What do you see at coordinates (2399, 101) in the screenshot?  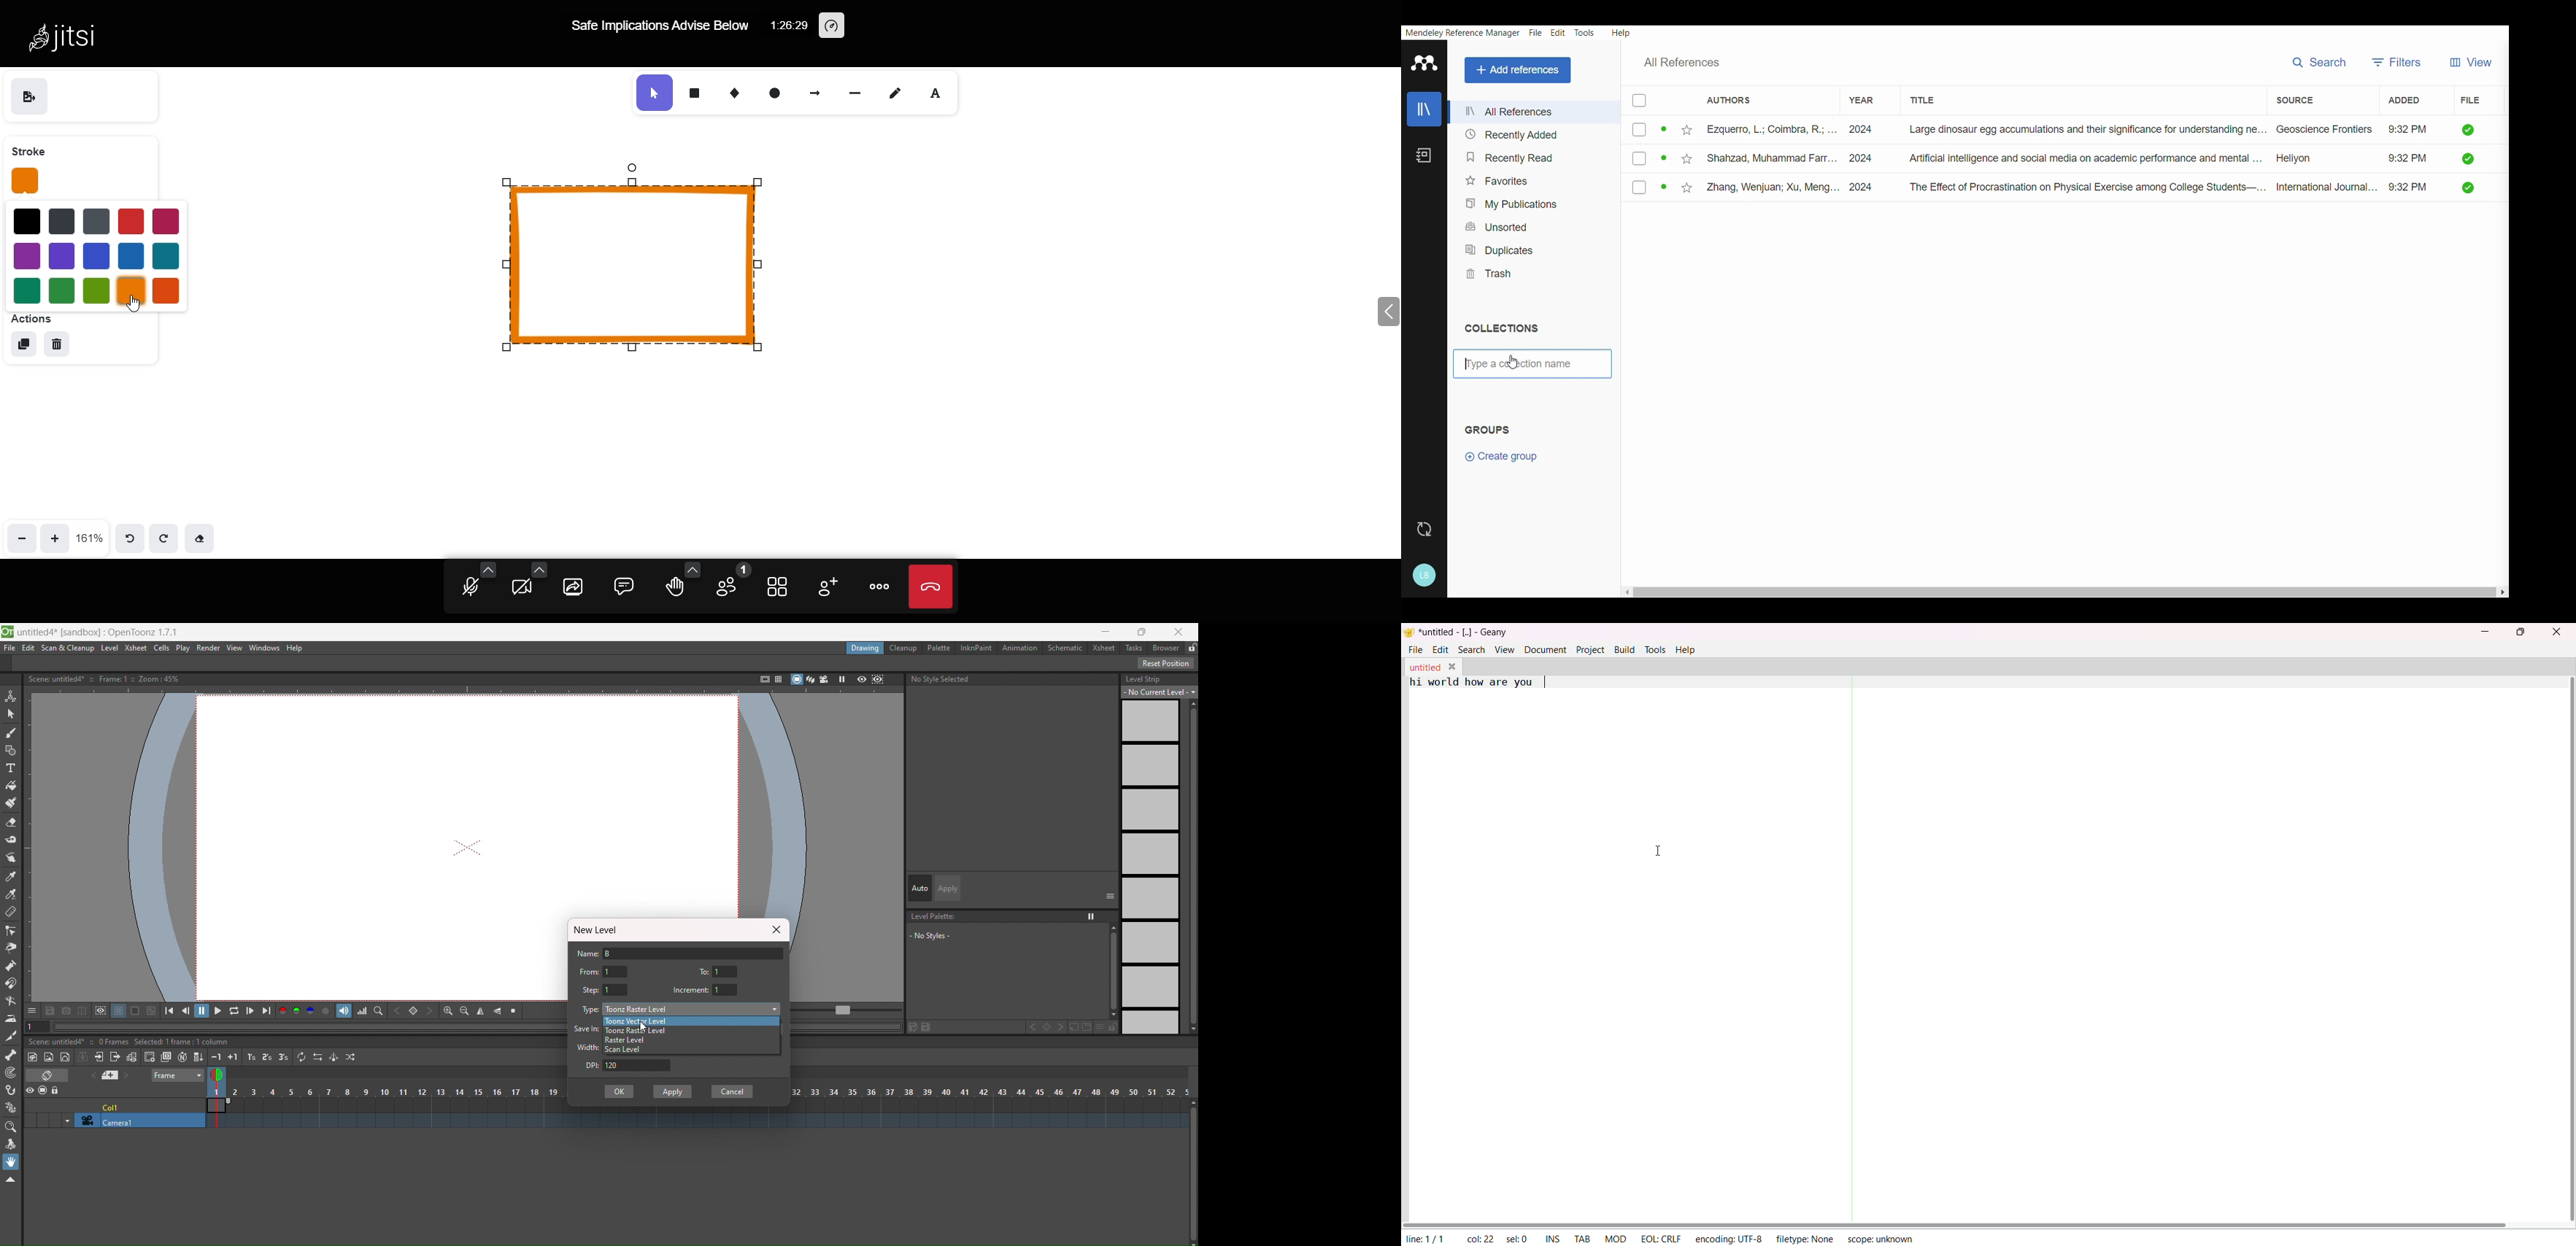 I see `ADDED` at bounding box center [2399, 101].